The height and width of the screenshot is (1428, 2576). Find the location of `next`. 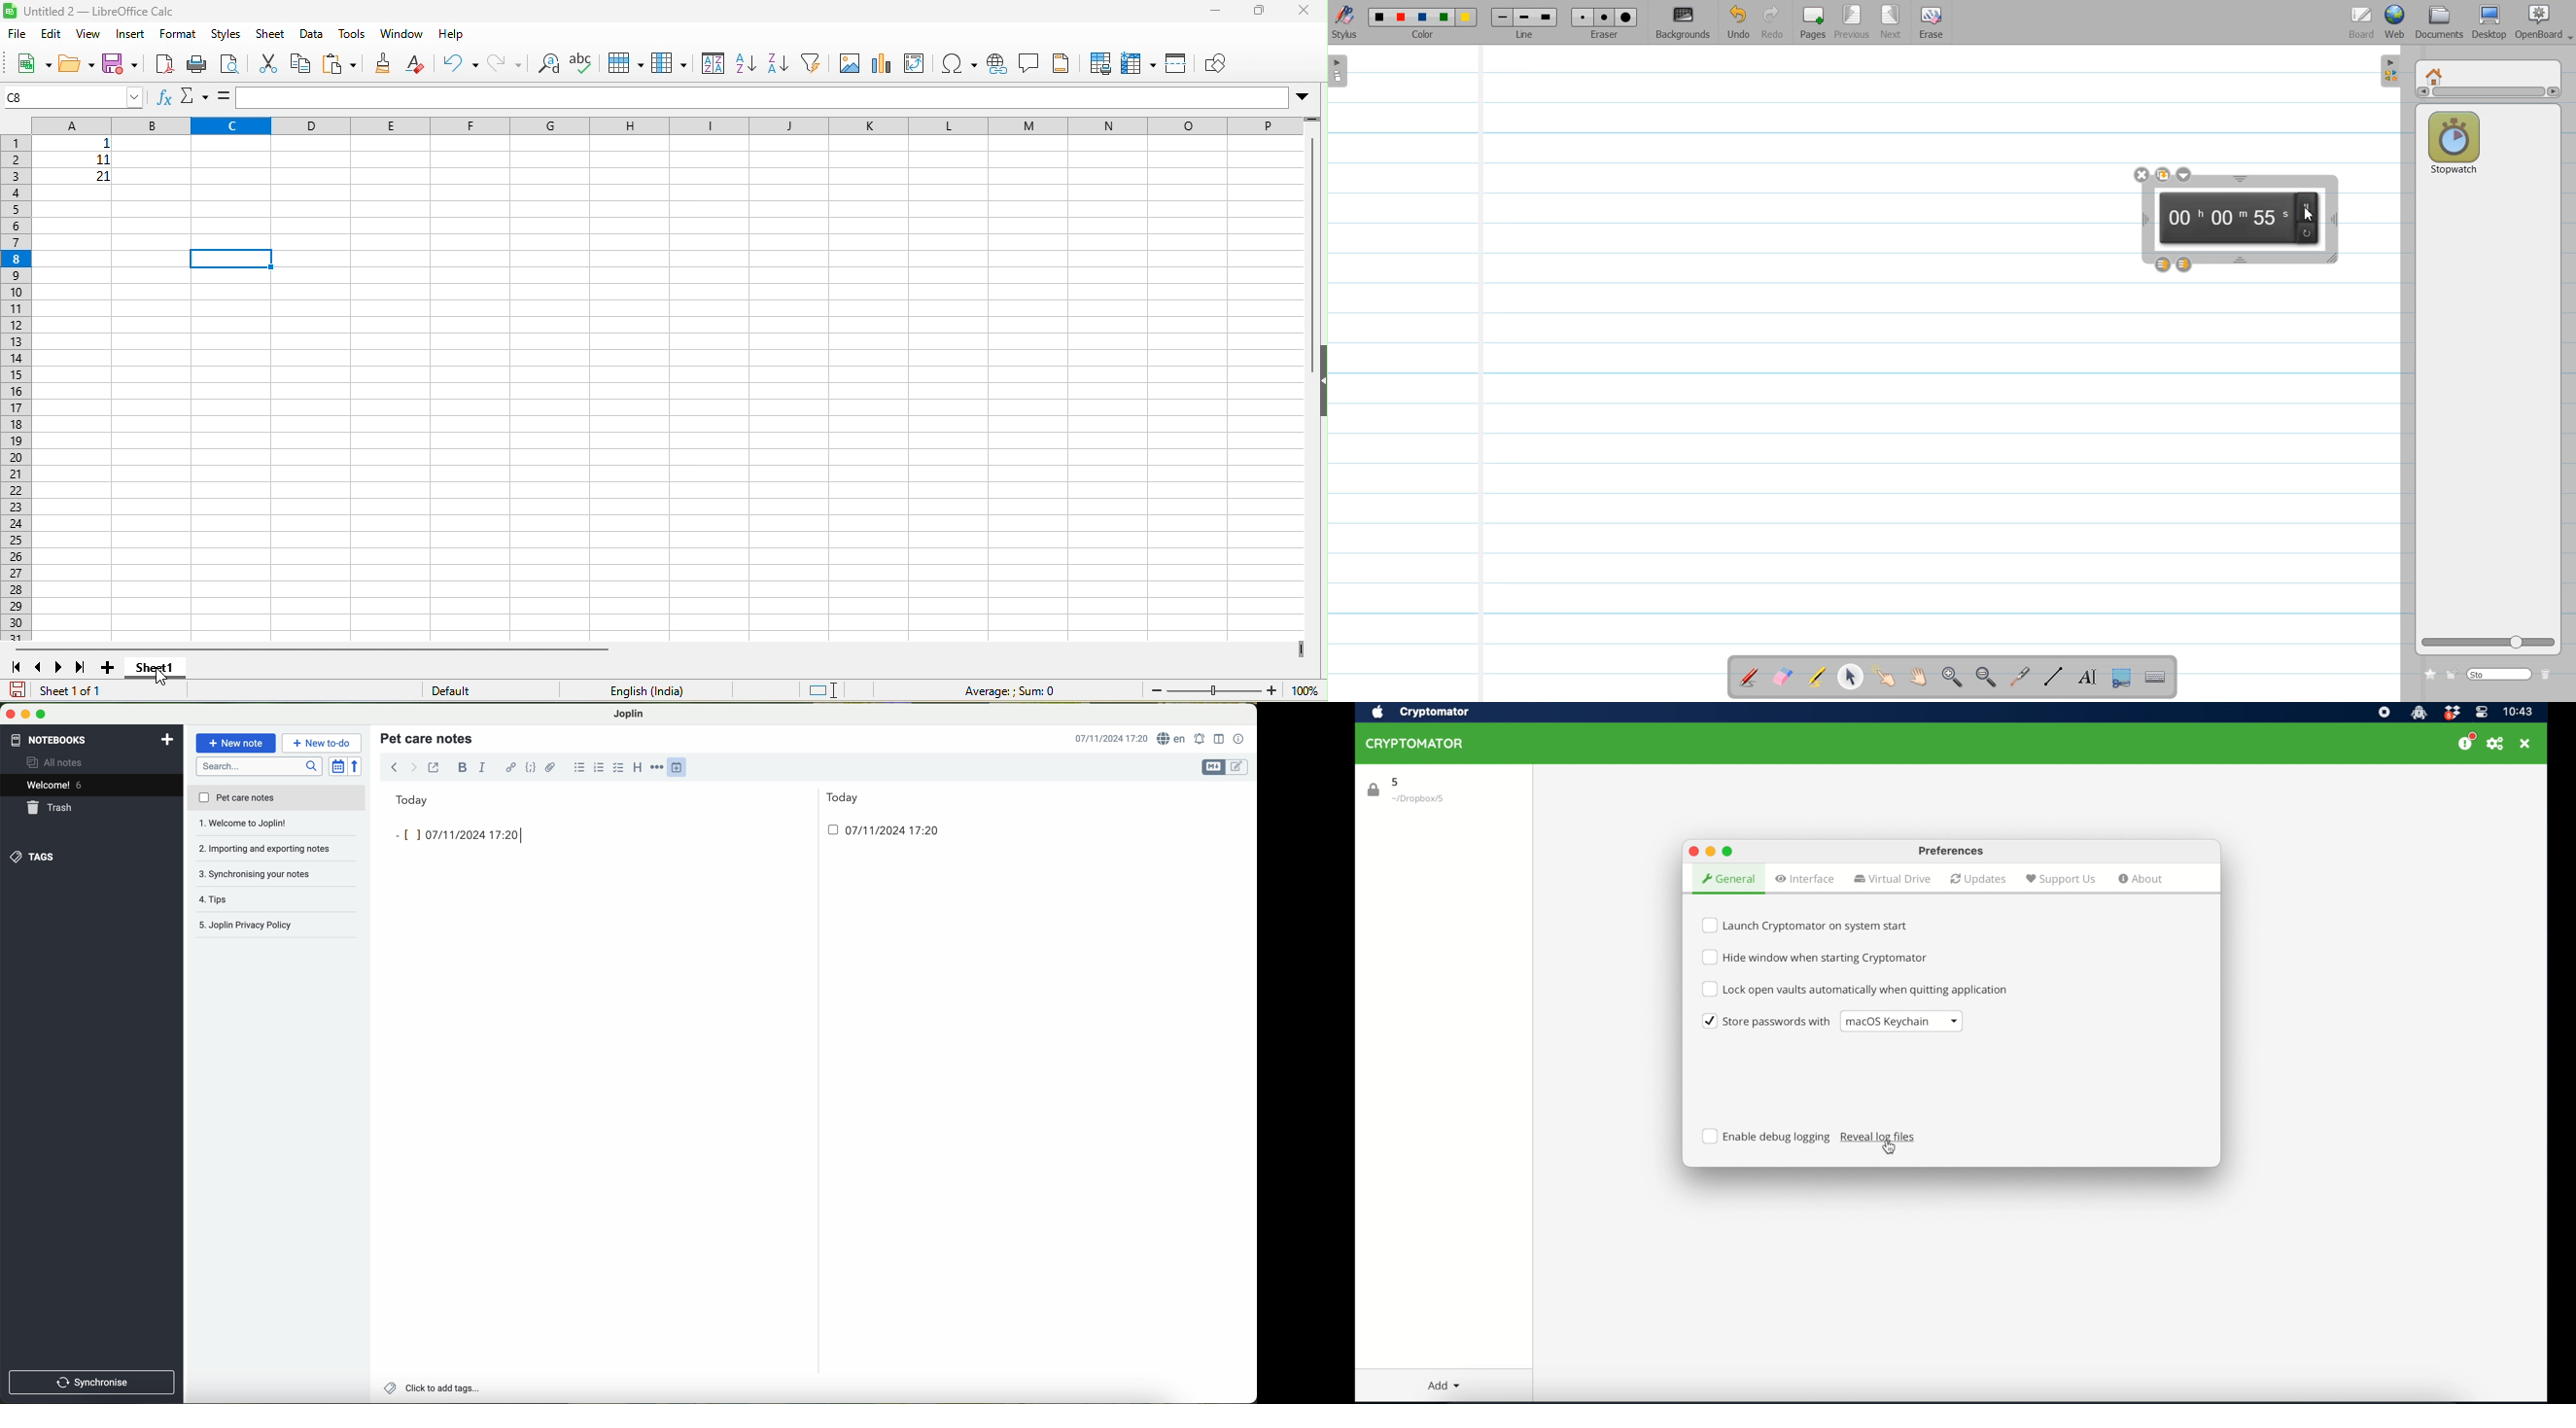

next is located at coordinates (60, 667).